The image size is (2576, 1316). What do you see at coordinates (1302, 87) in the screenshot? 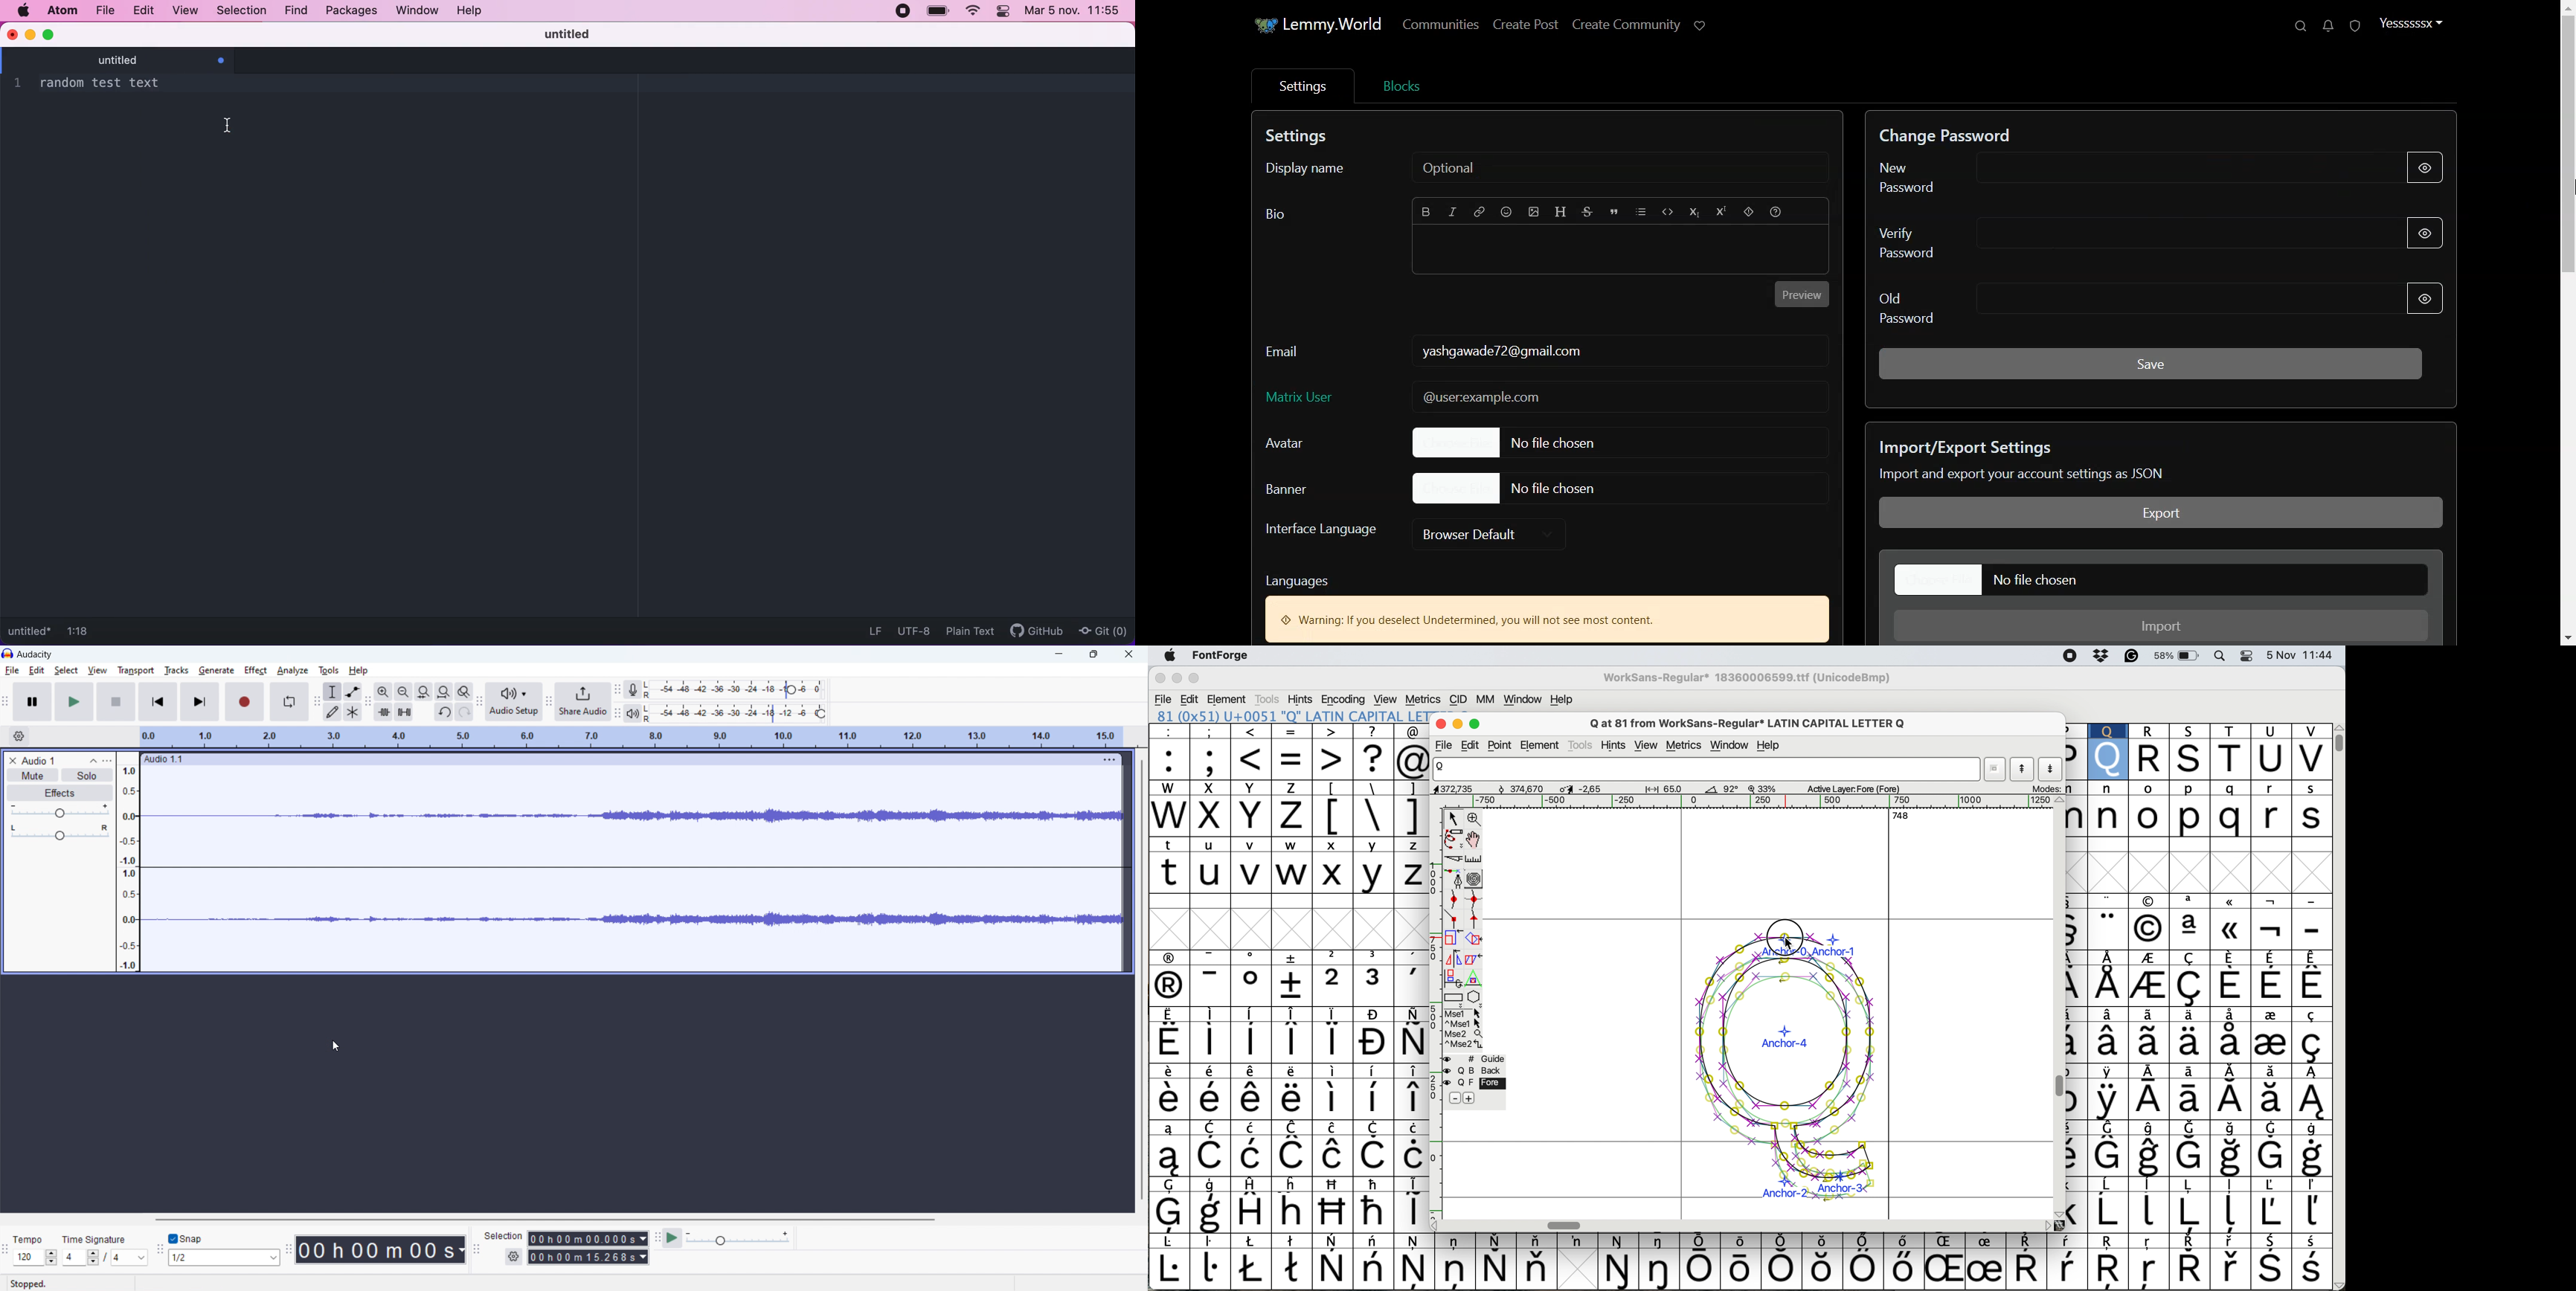
I see `Settings` at bounding box center [1302, 87].